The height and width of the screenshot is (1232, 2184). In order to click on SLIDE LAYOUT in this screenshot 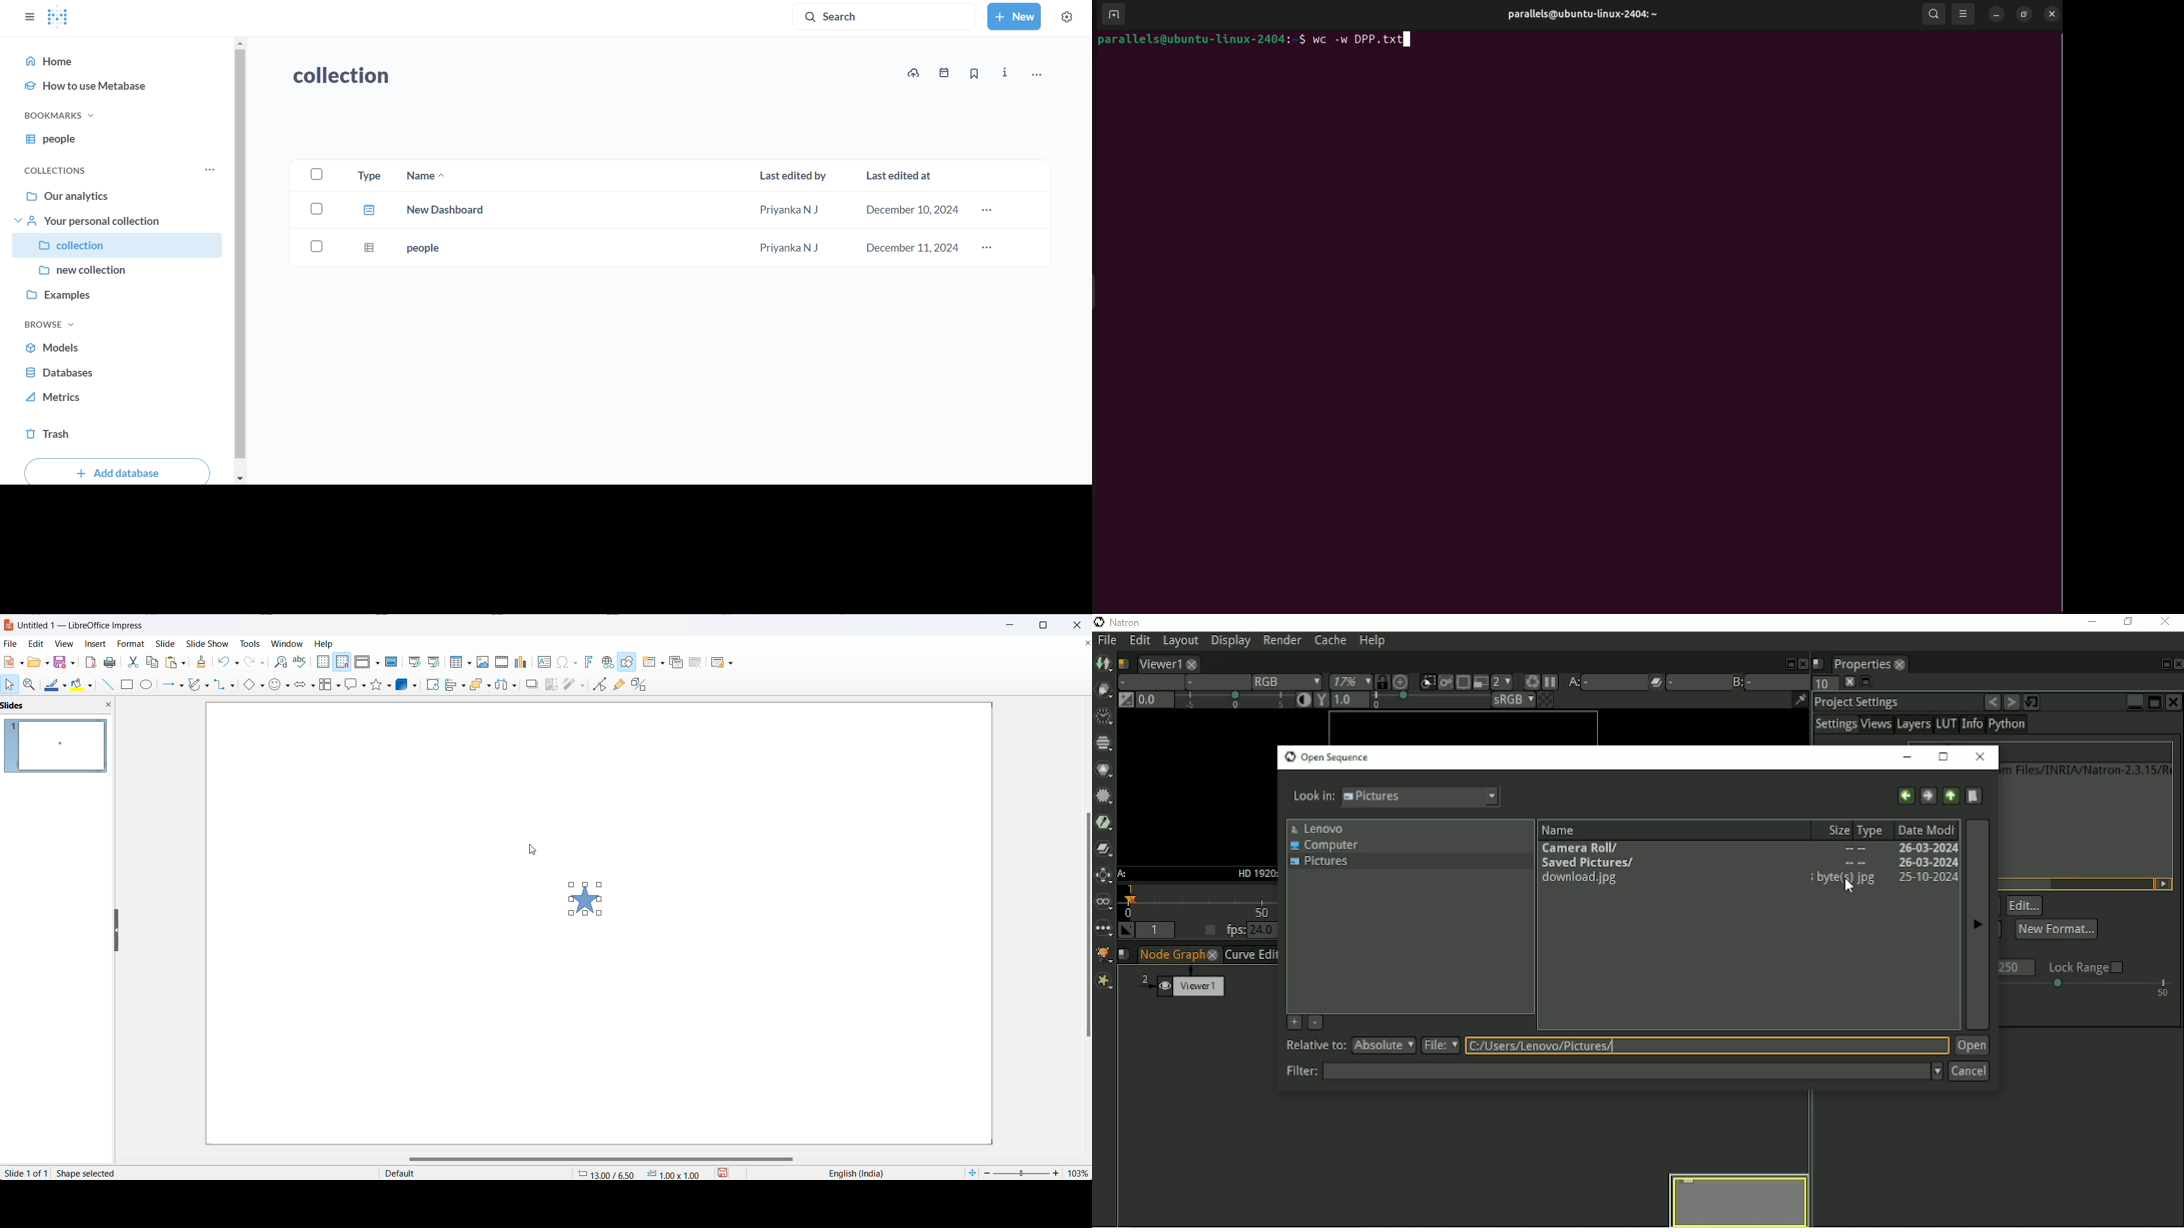, I will do `click(722, 662)`.